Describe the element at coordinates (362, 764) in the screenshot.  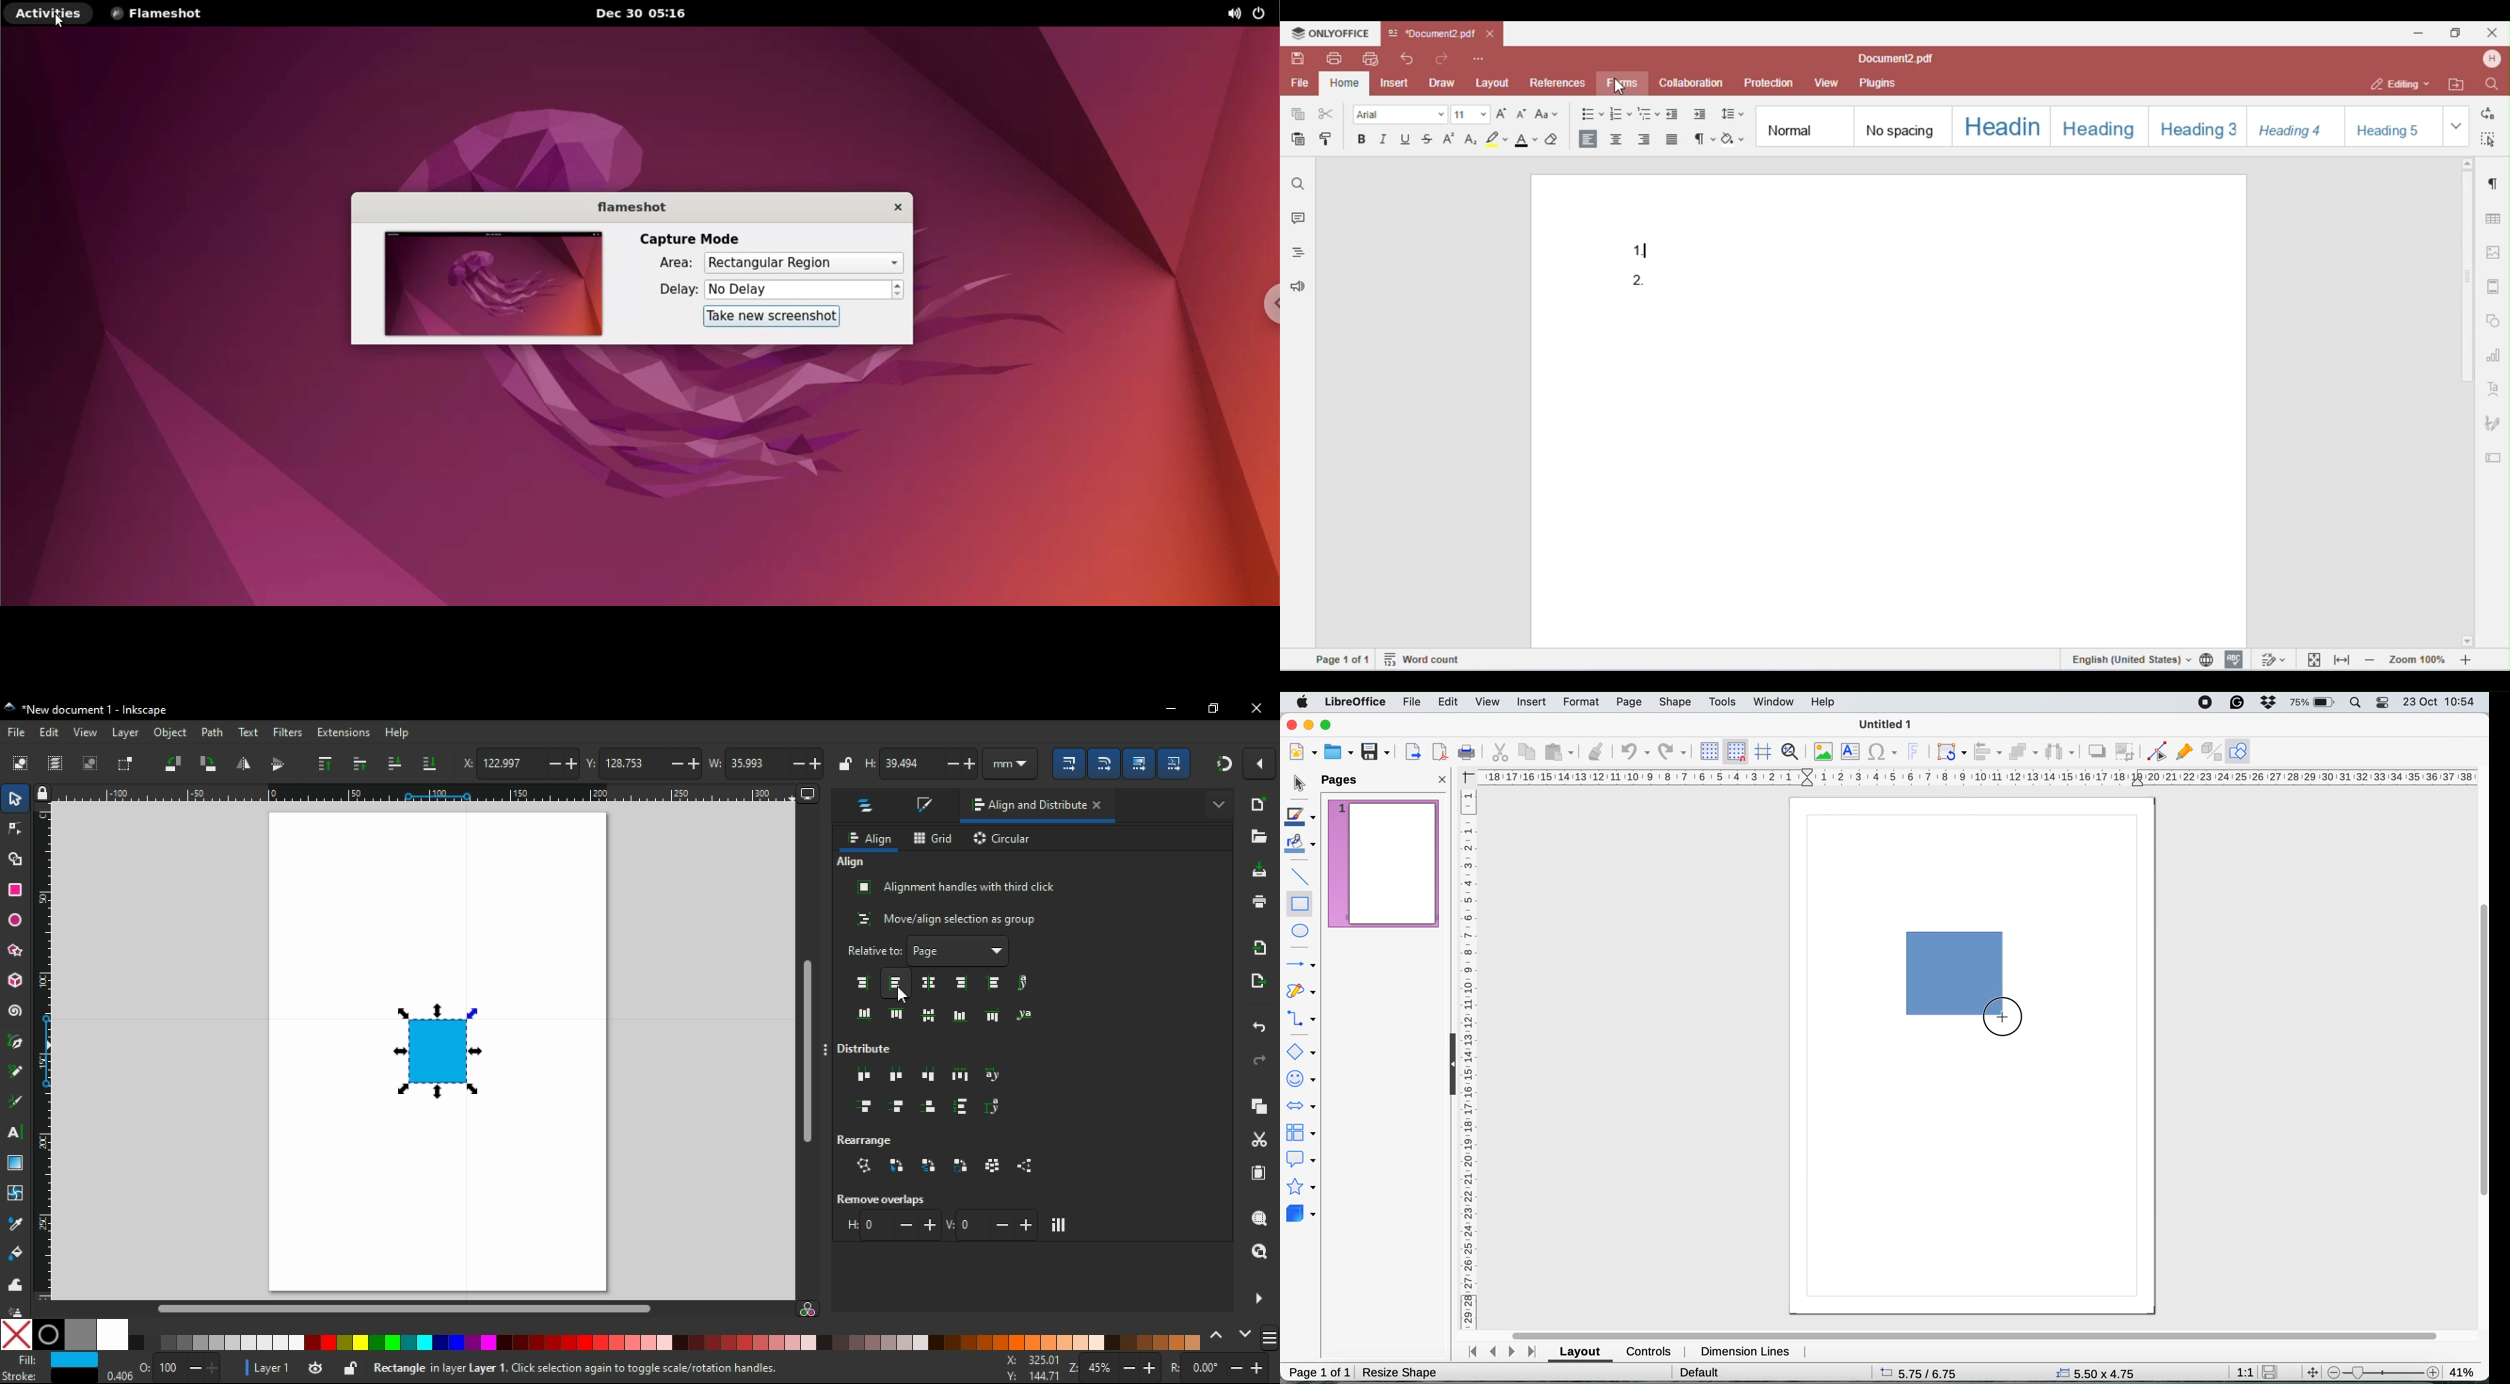
I see `raise` at that location.